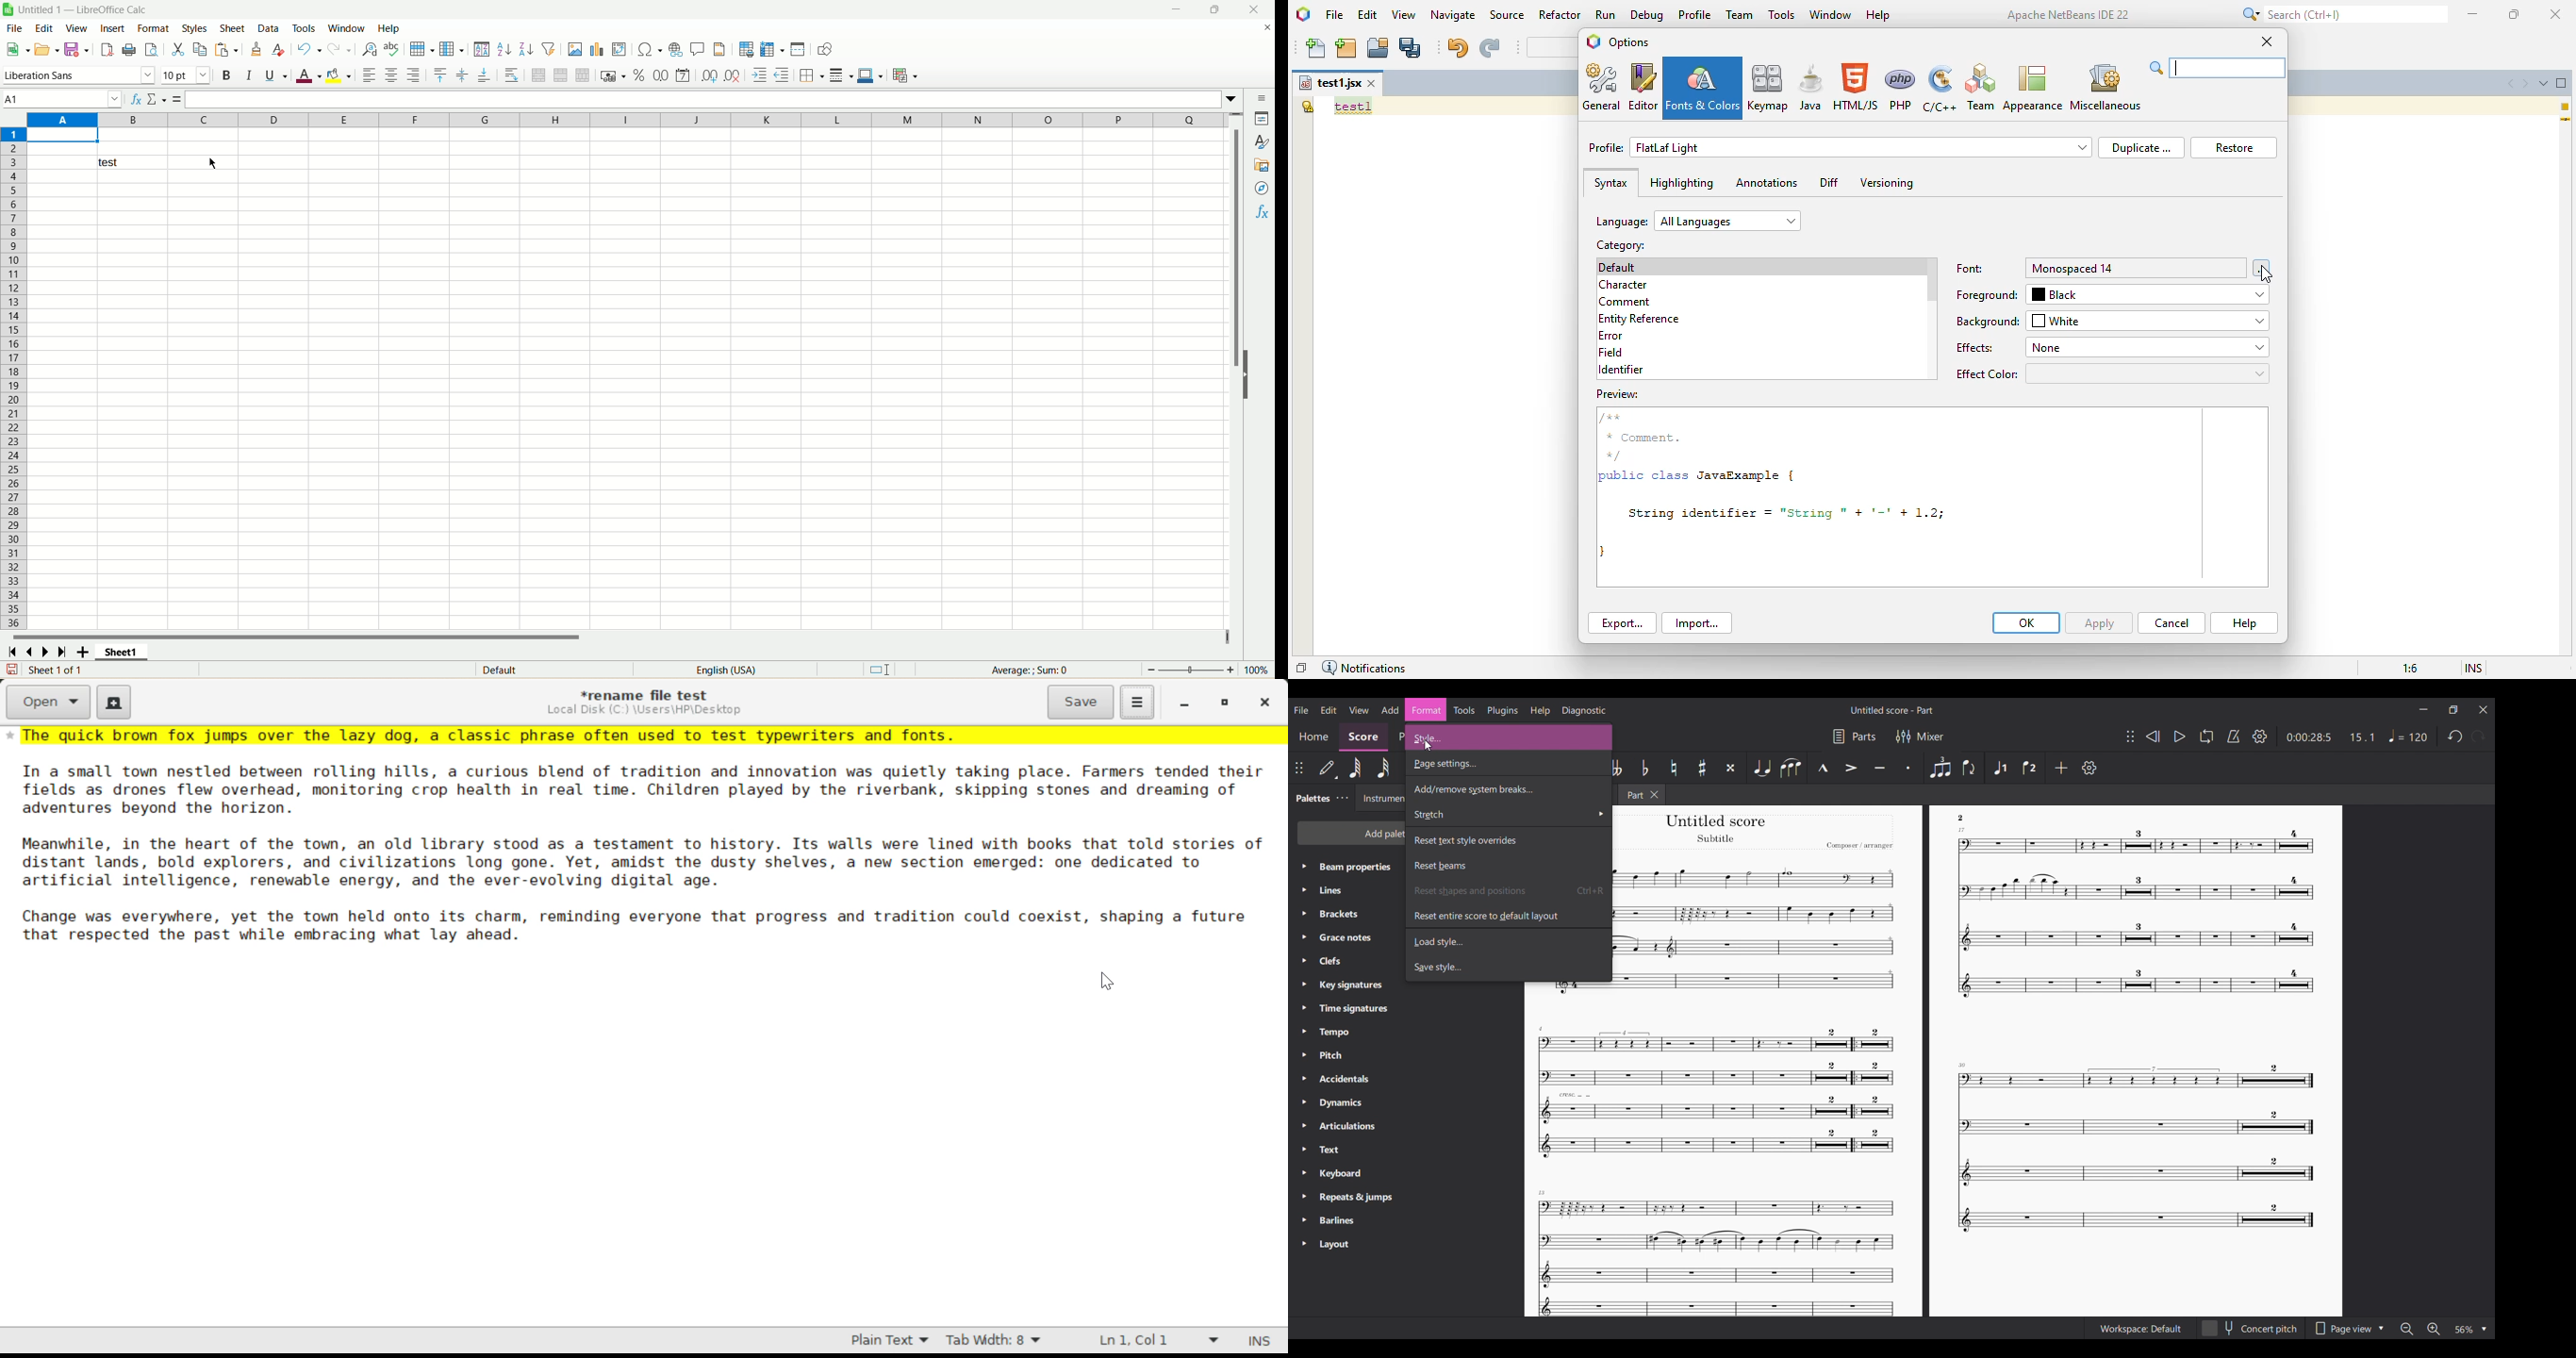  Describe the element at coordinates (2206, 736) in the screenshot. I see `Loop playback` at that location.